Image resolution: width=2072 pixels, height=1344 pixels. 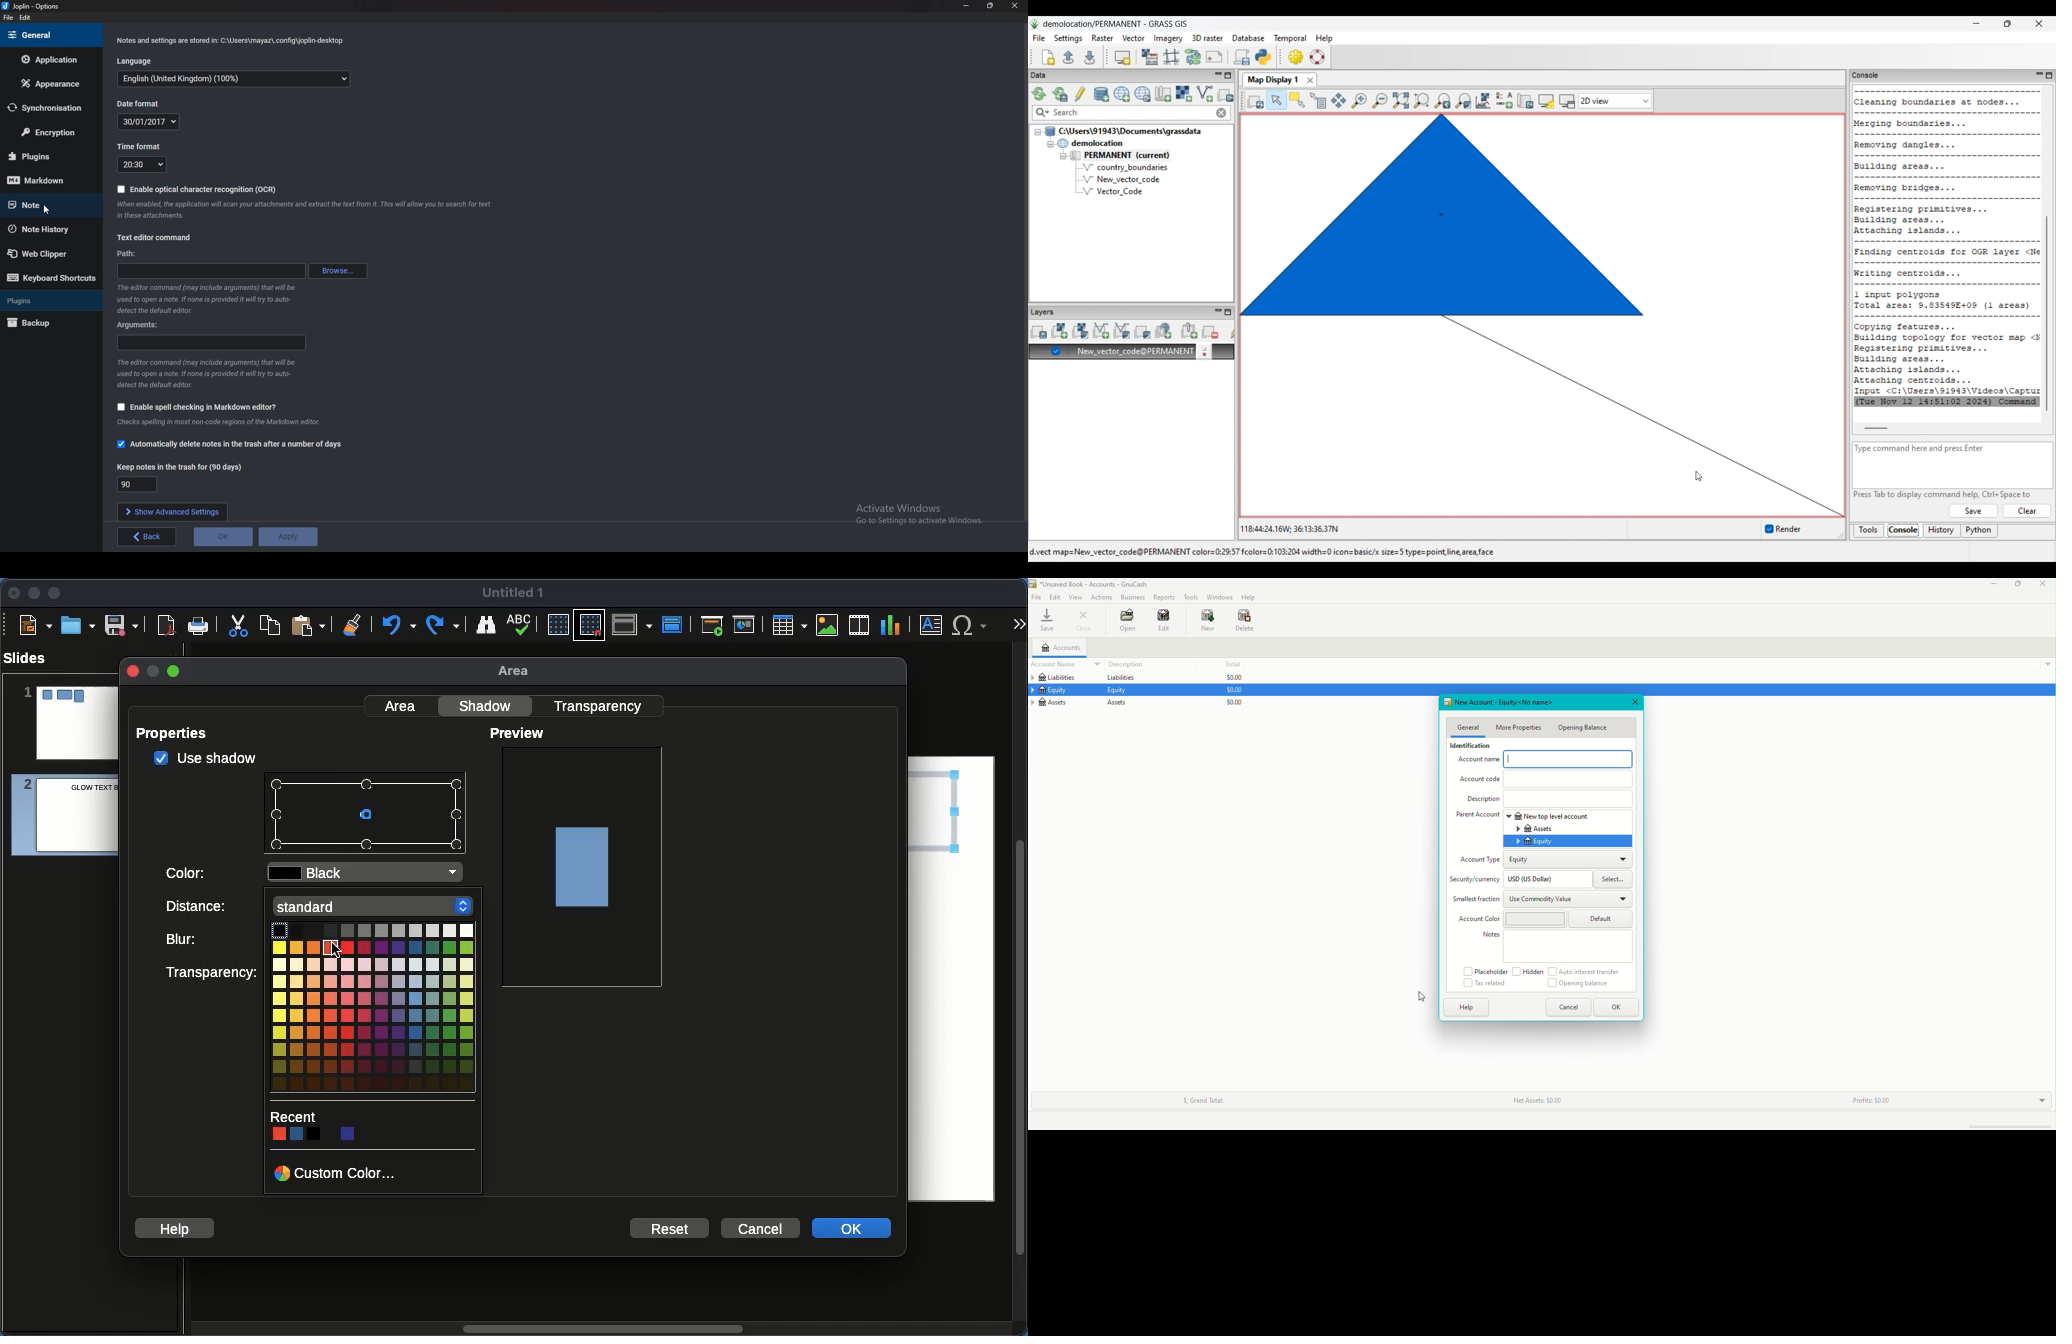 I want to click on Reset, so click(x=671, y=1227).